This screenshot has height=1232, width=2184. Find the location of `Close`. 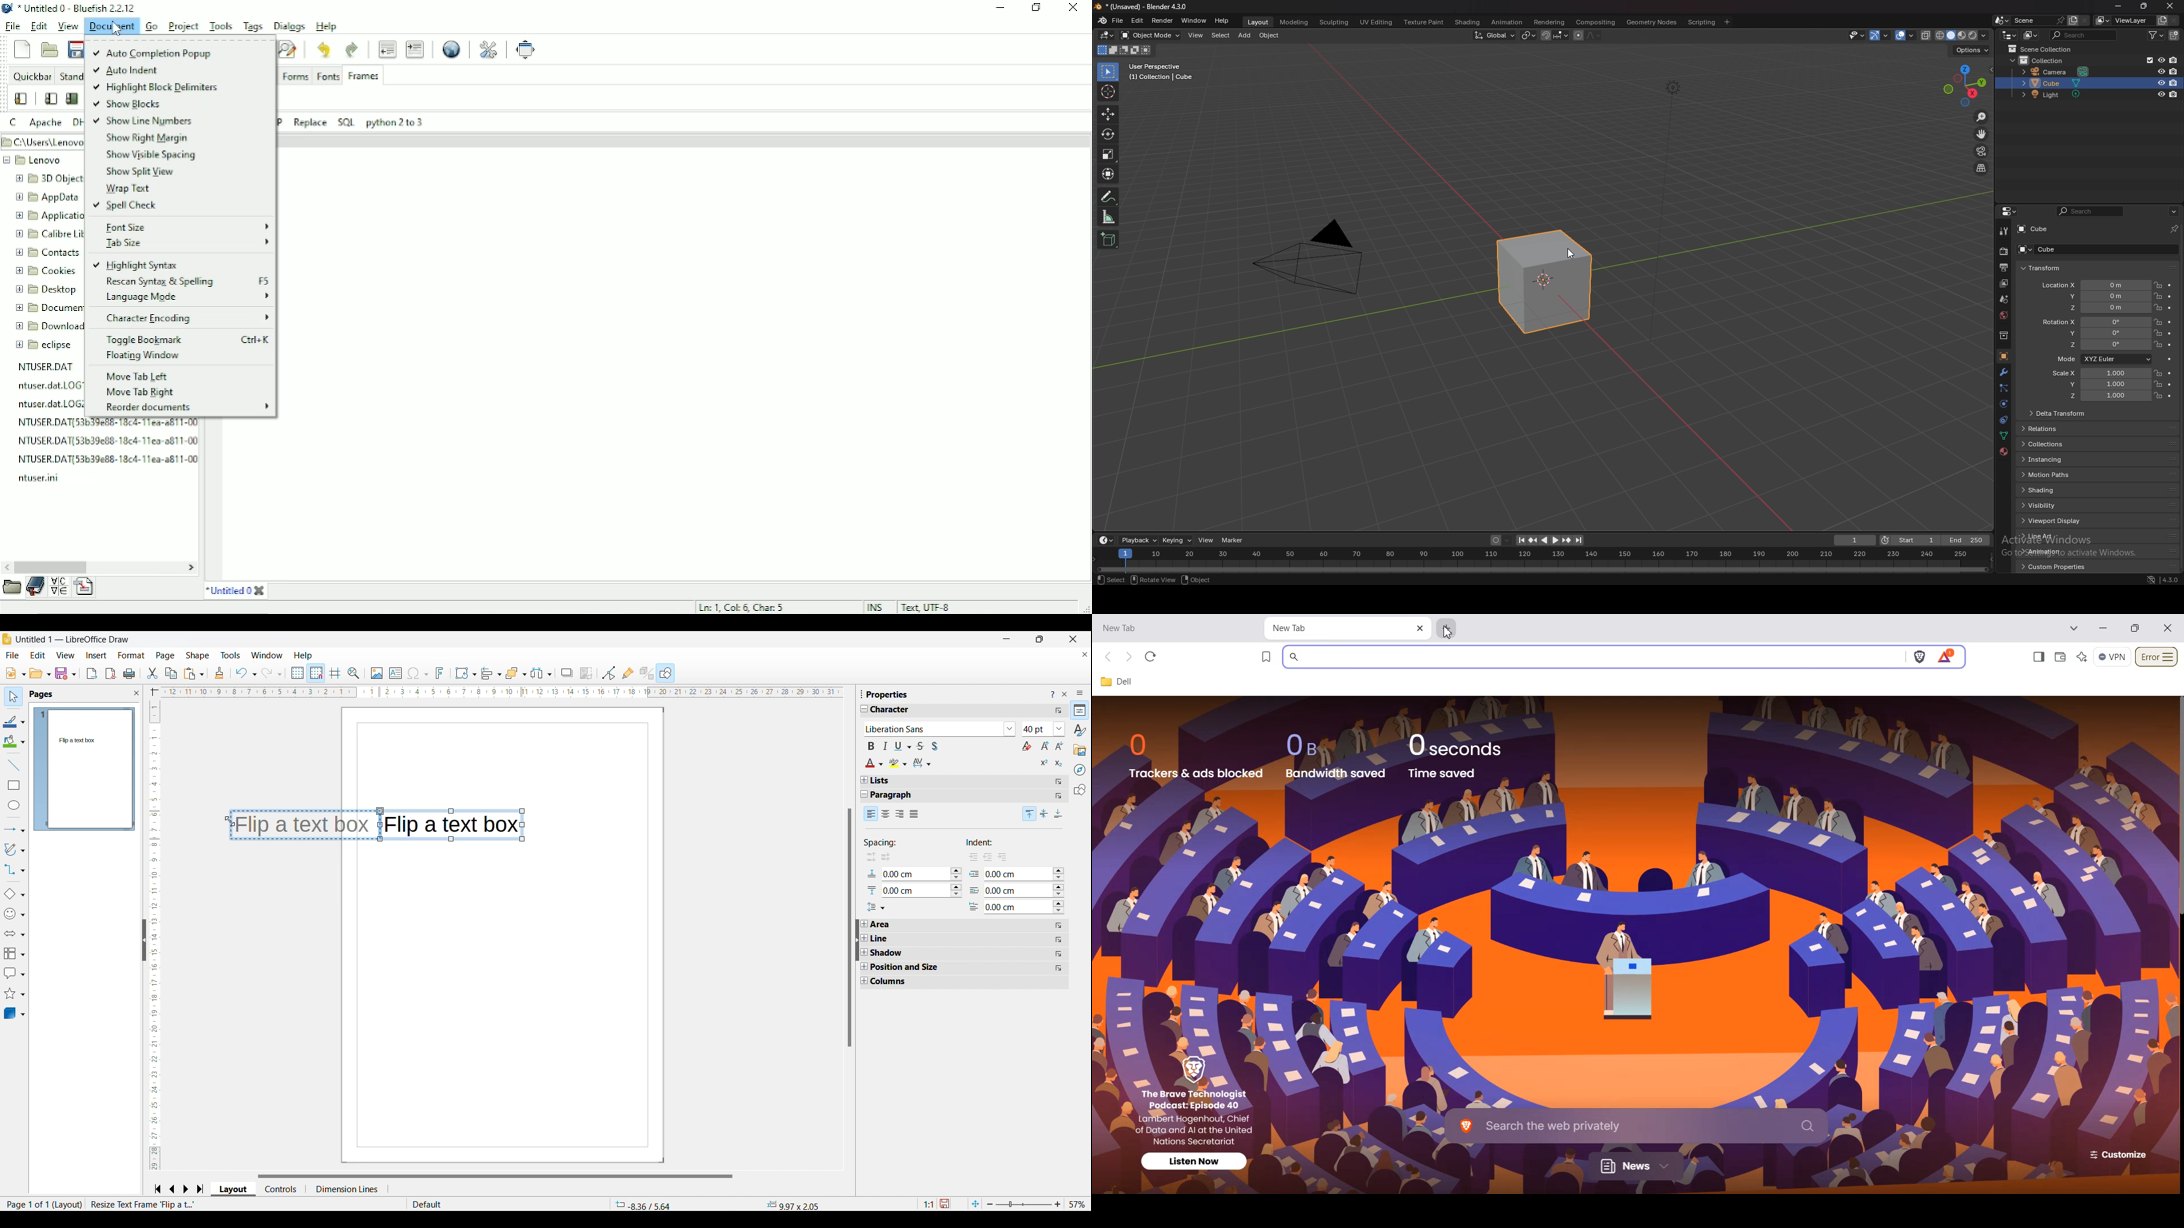

Close is located at coordinates (1074, 9).